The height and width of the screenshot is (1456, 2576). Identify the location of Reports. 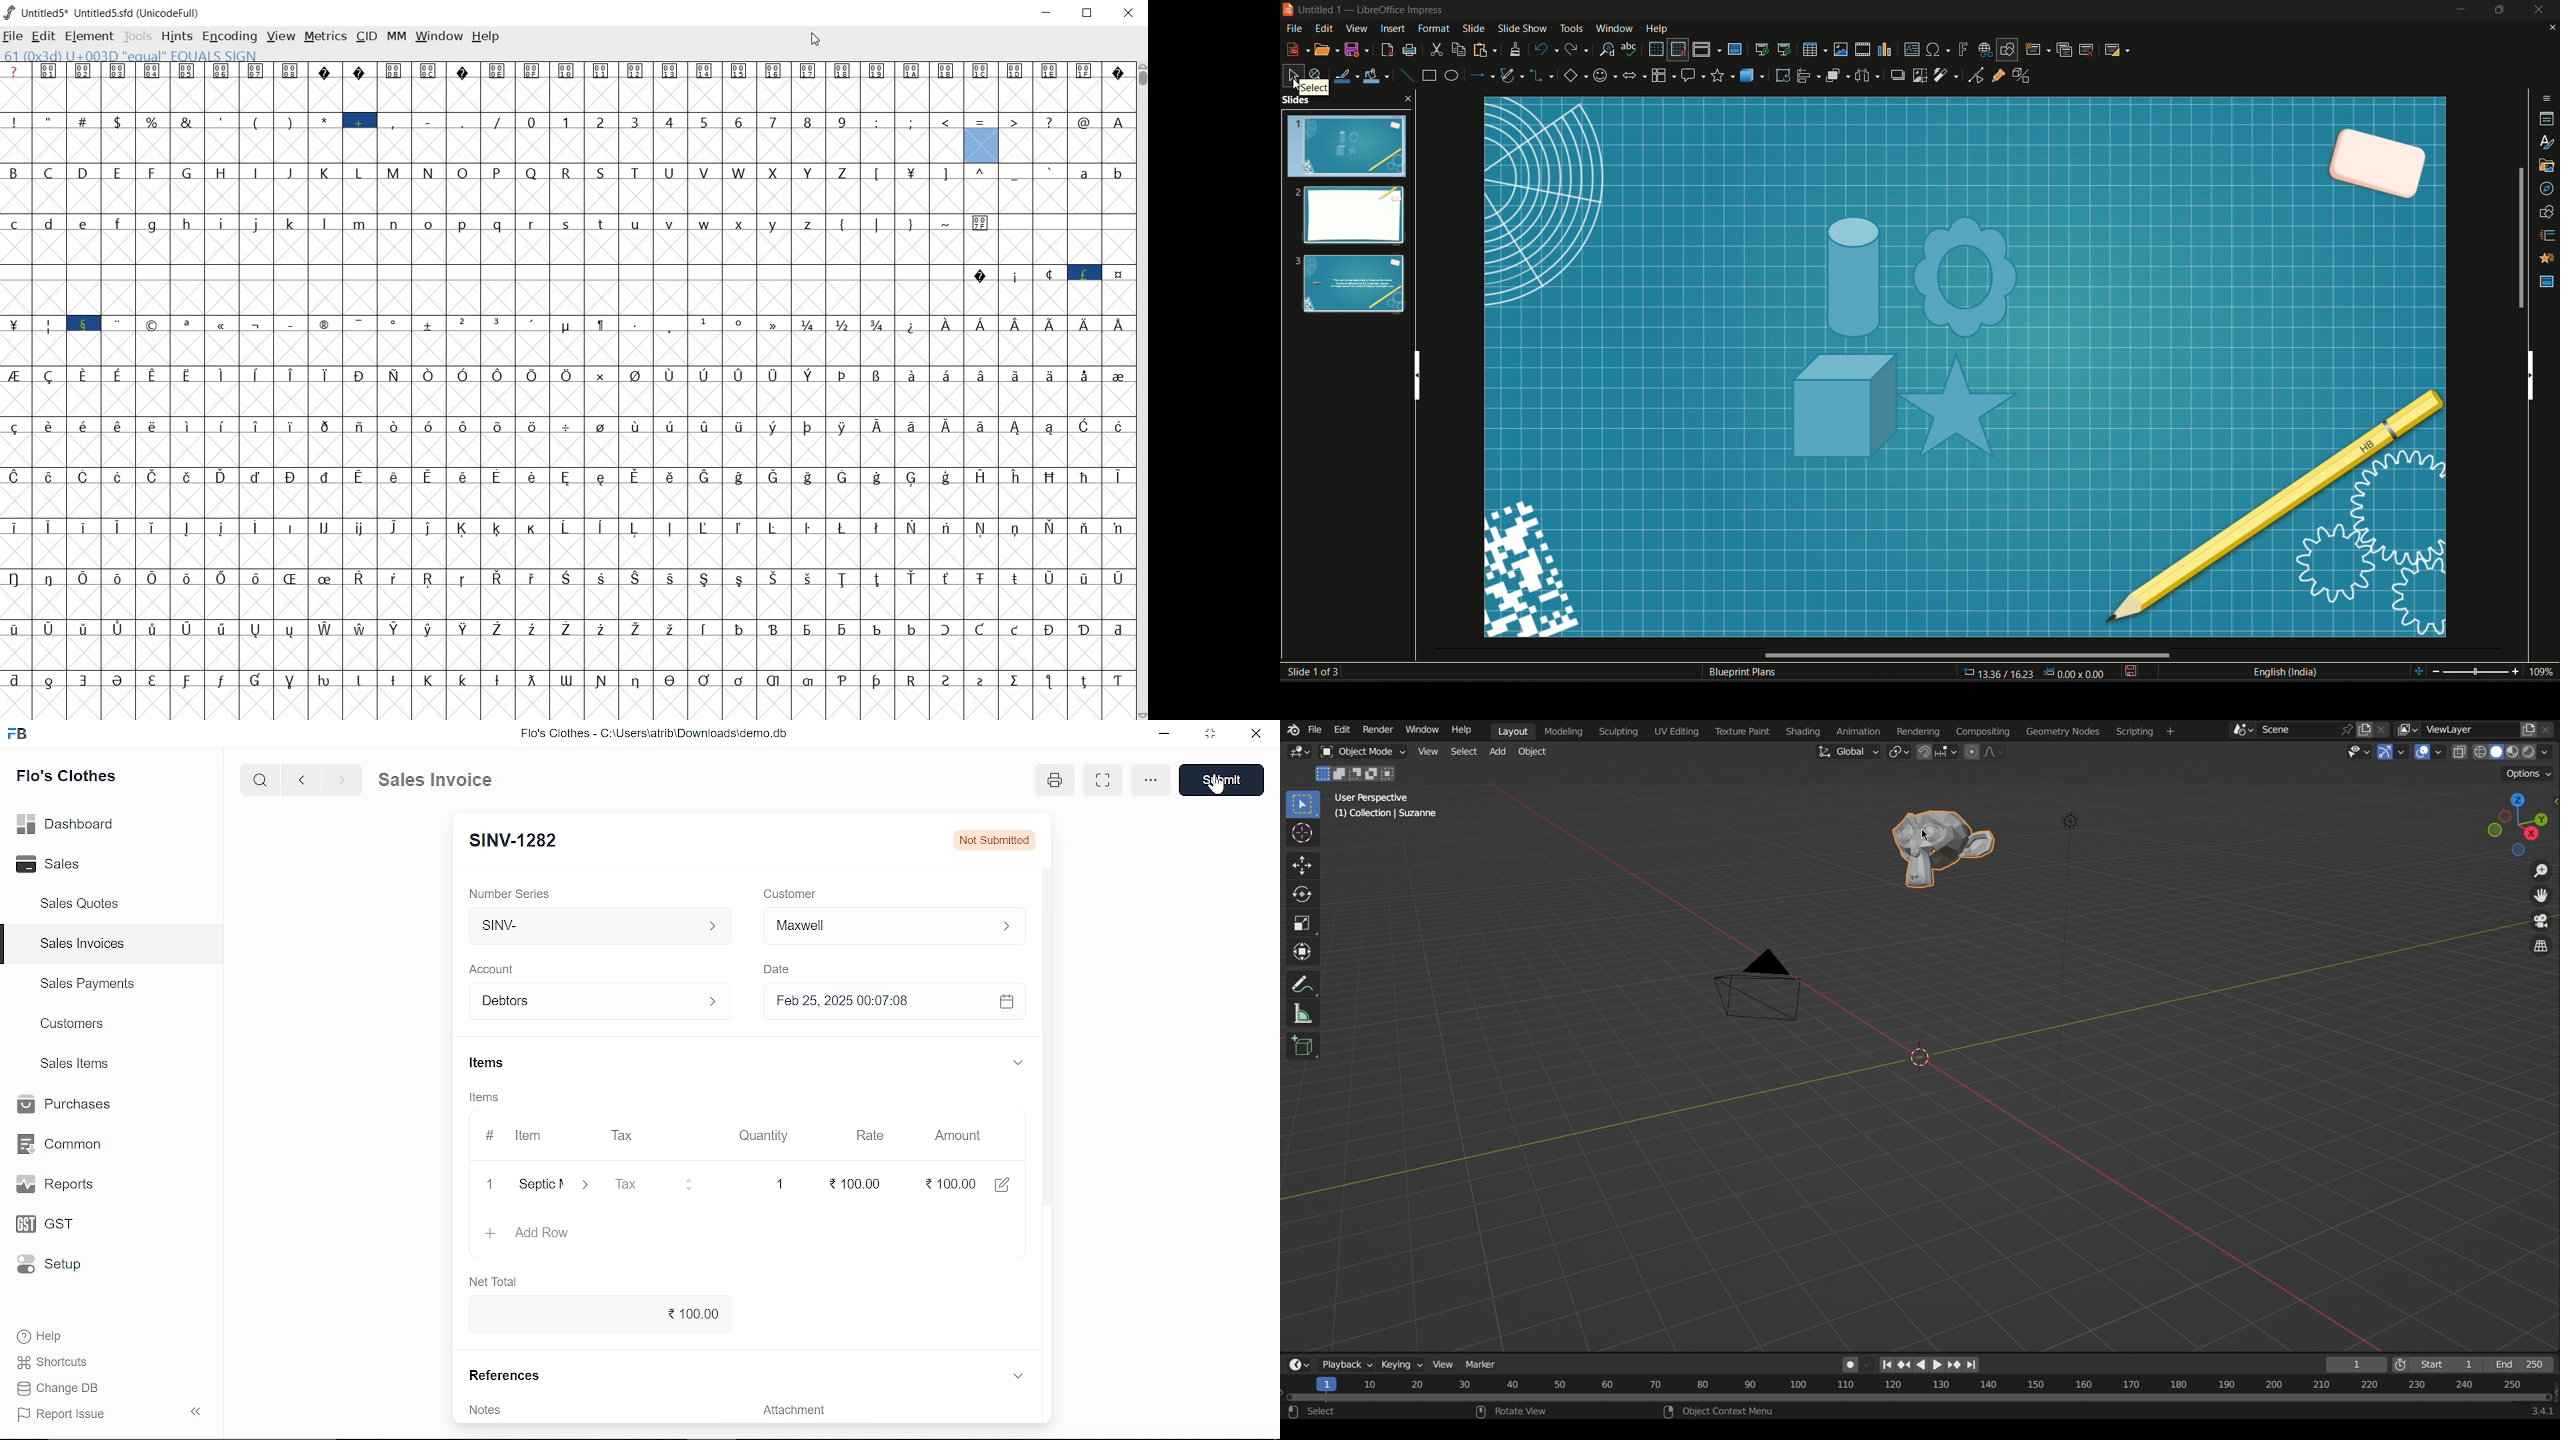
(60, 1185).